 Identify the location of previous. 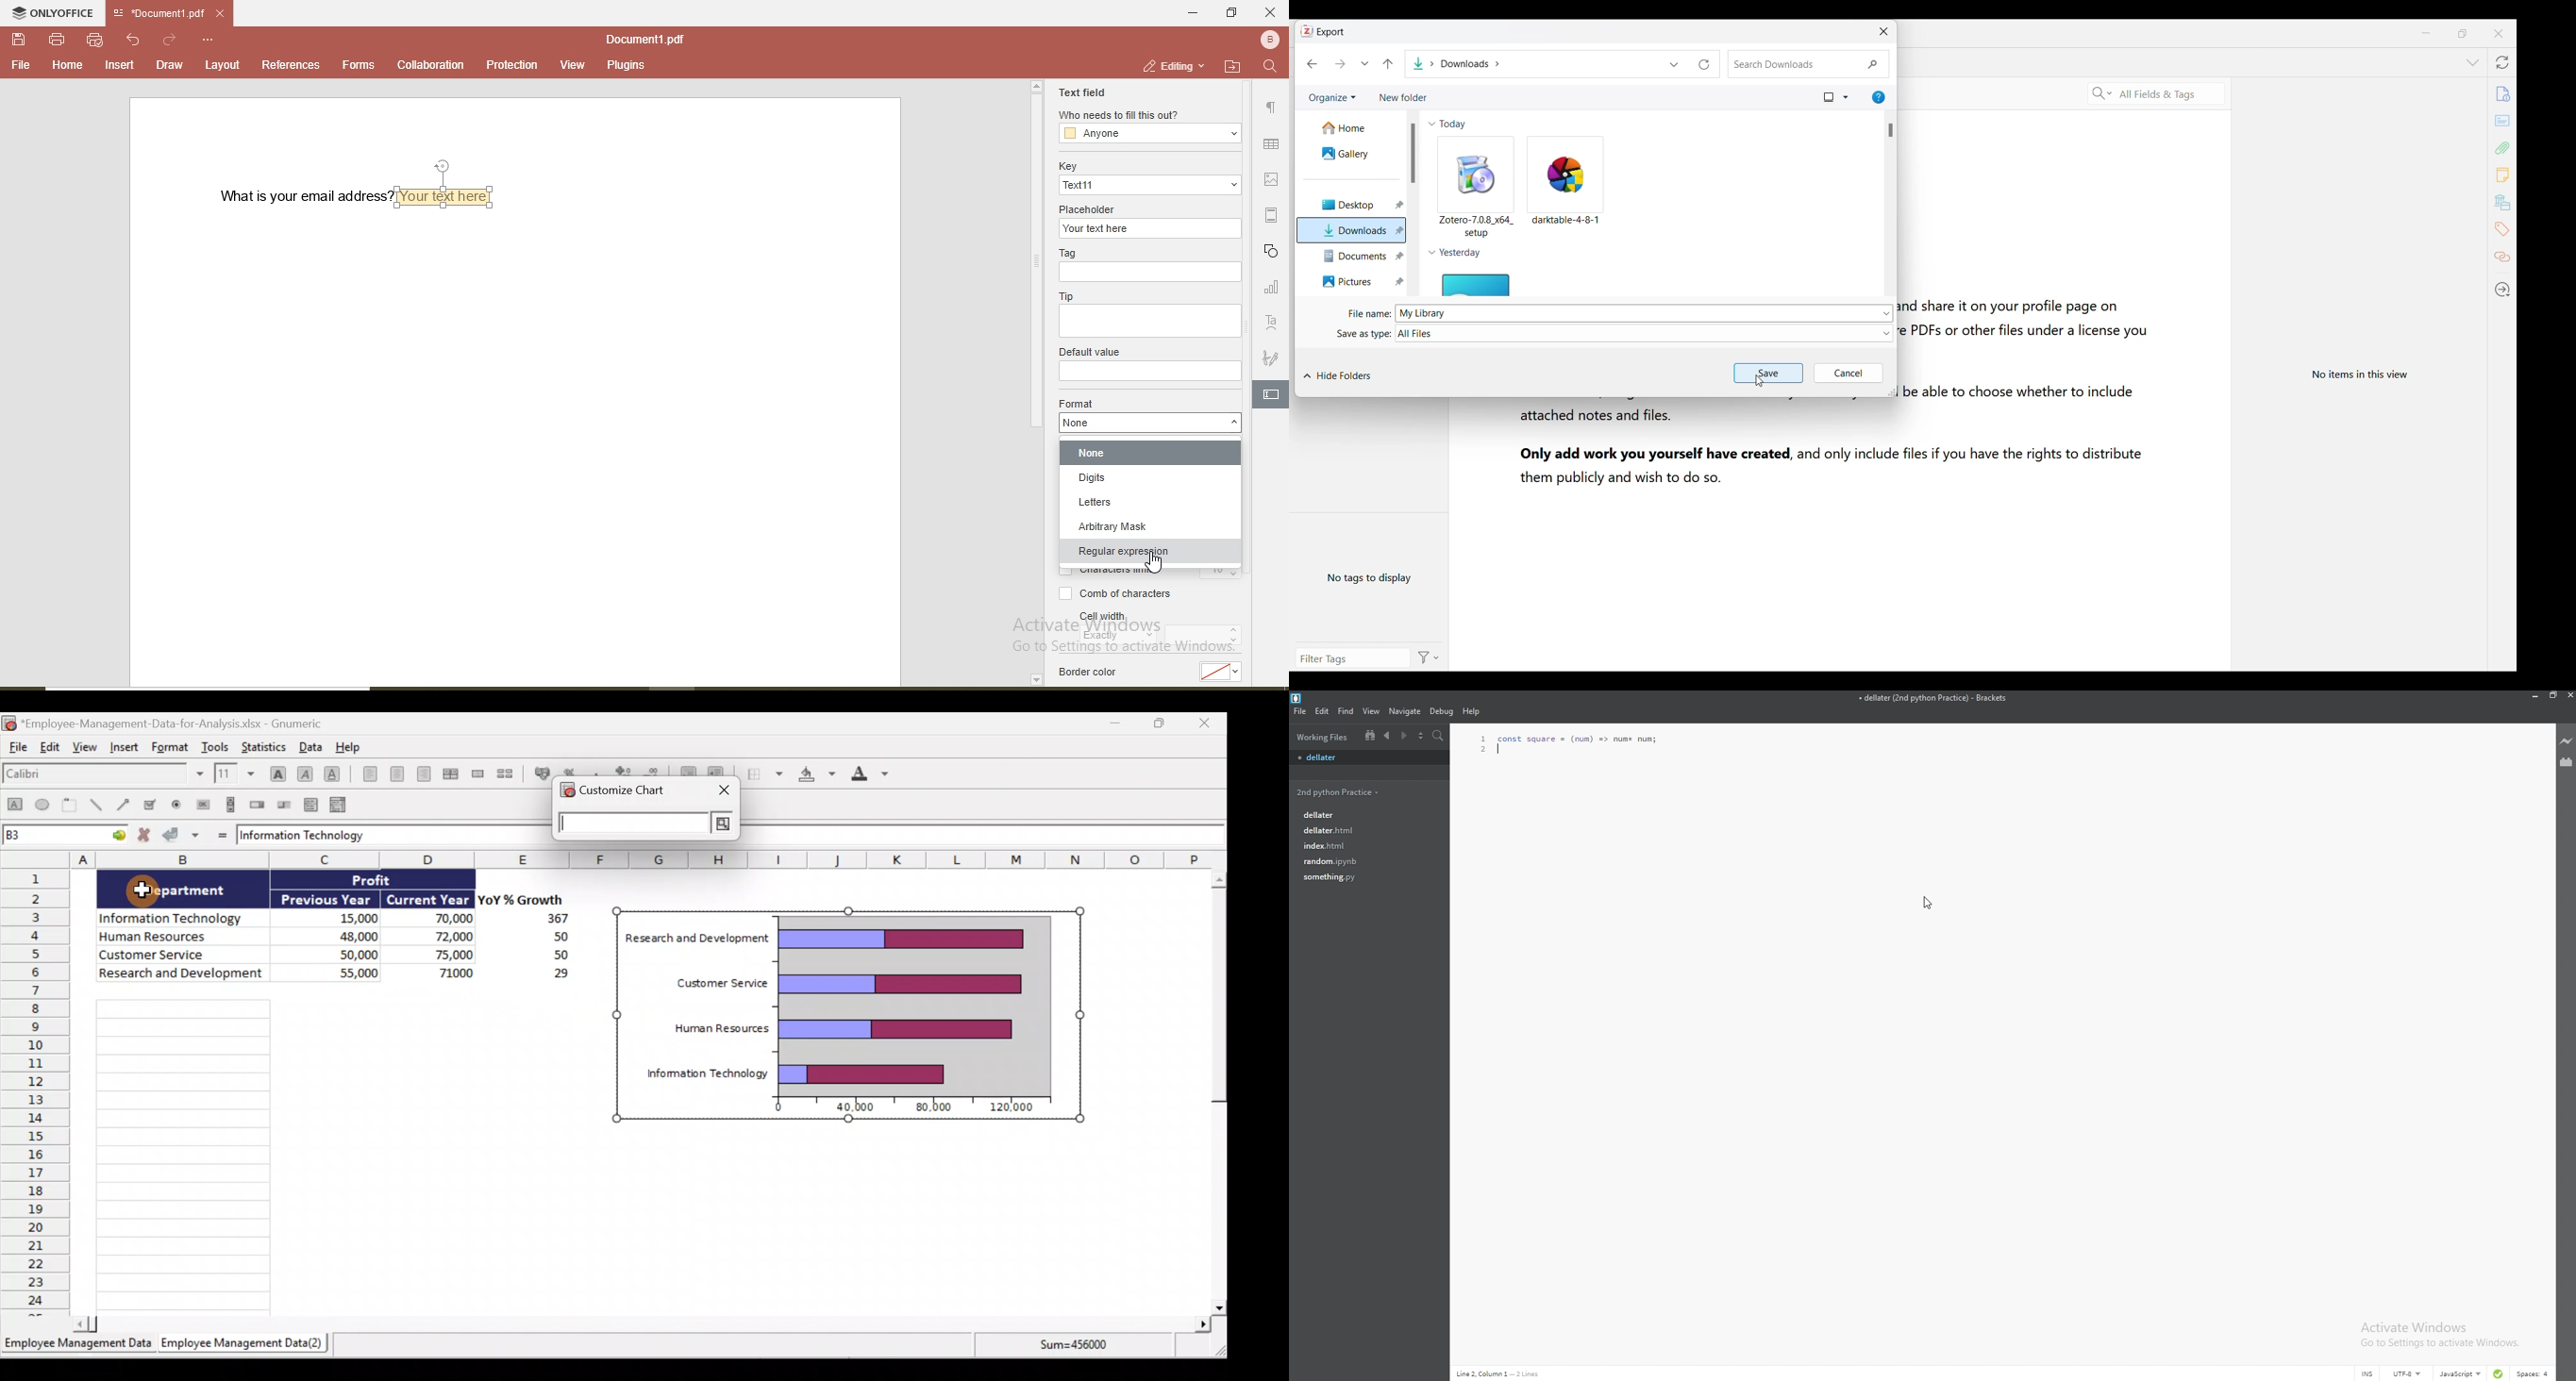
(1387, 735).